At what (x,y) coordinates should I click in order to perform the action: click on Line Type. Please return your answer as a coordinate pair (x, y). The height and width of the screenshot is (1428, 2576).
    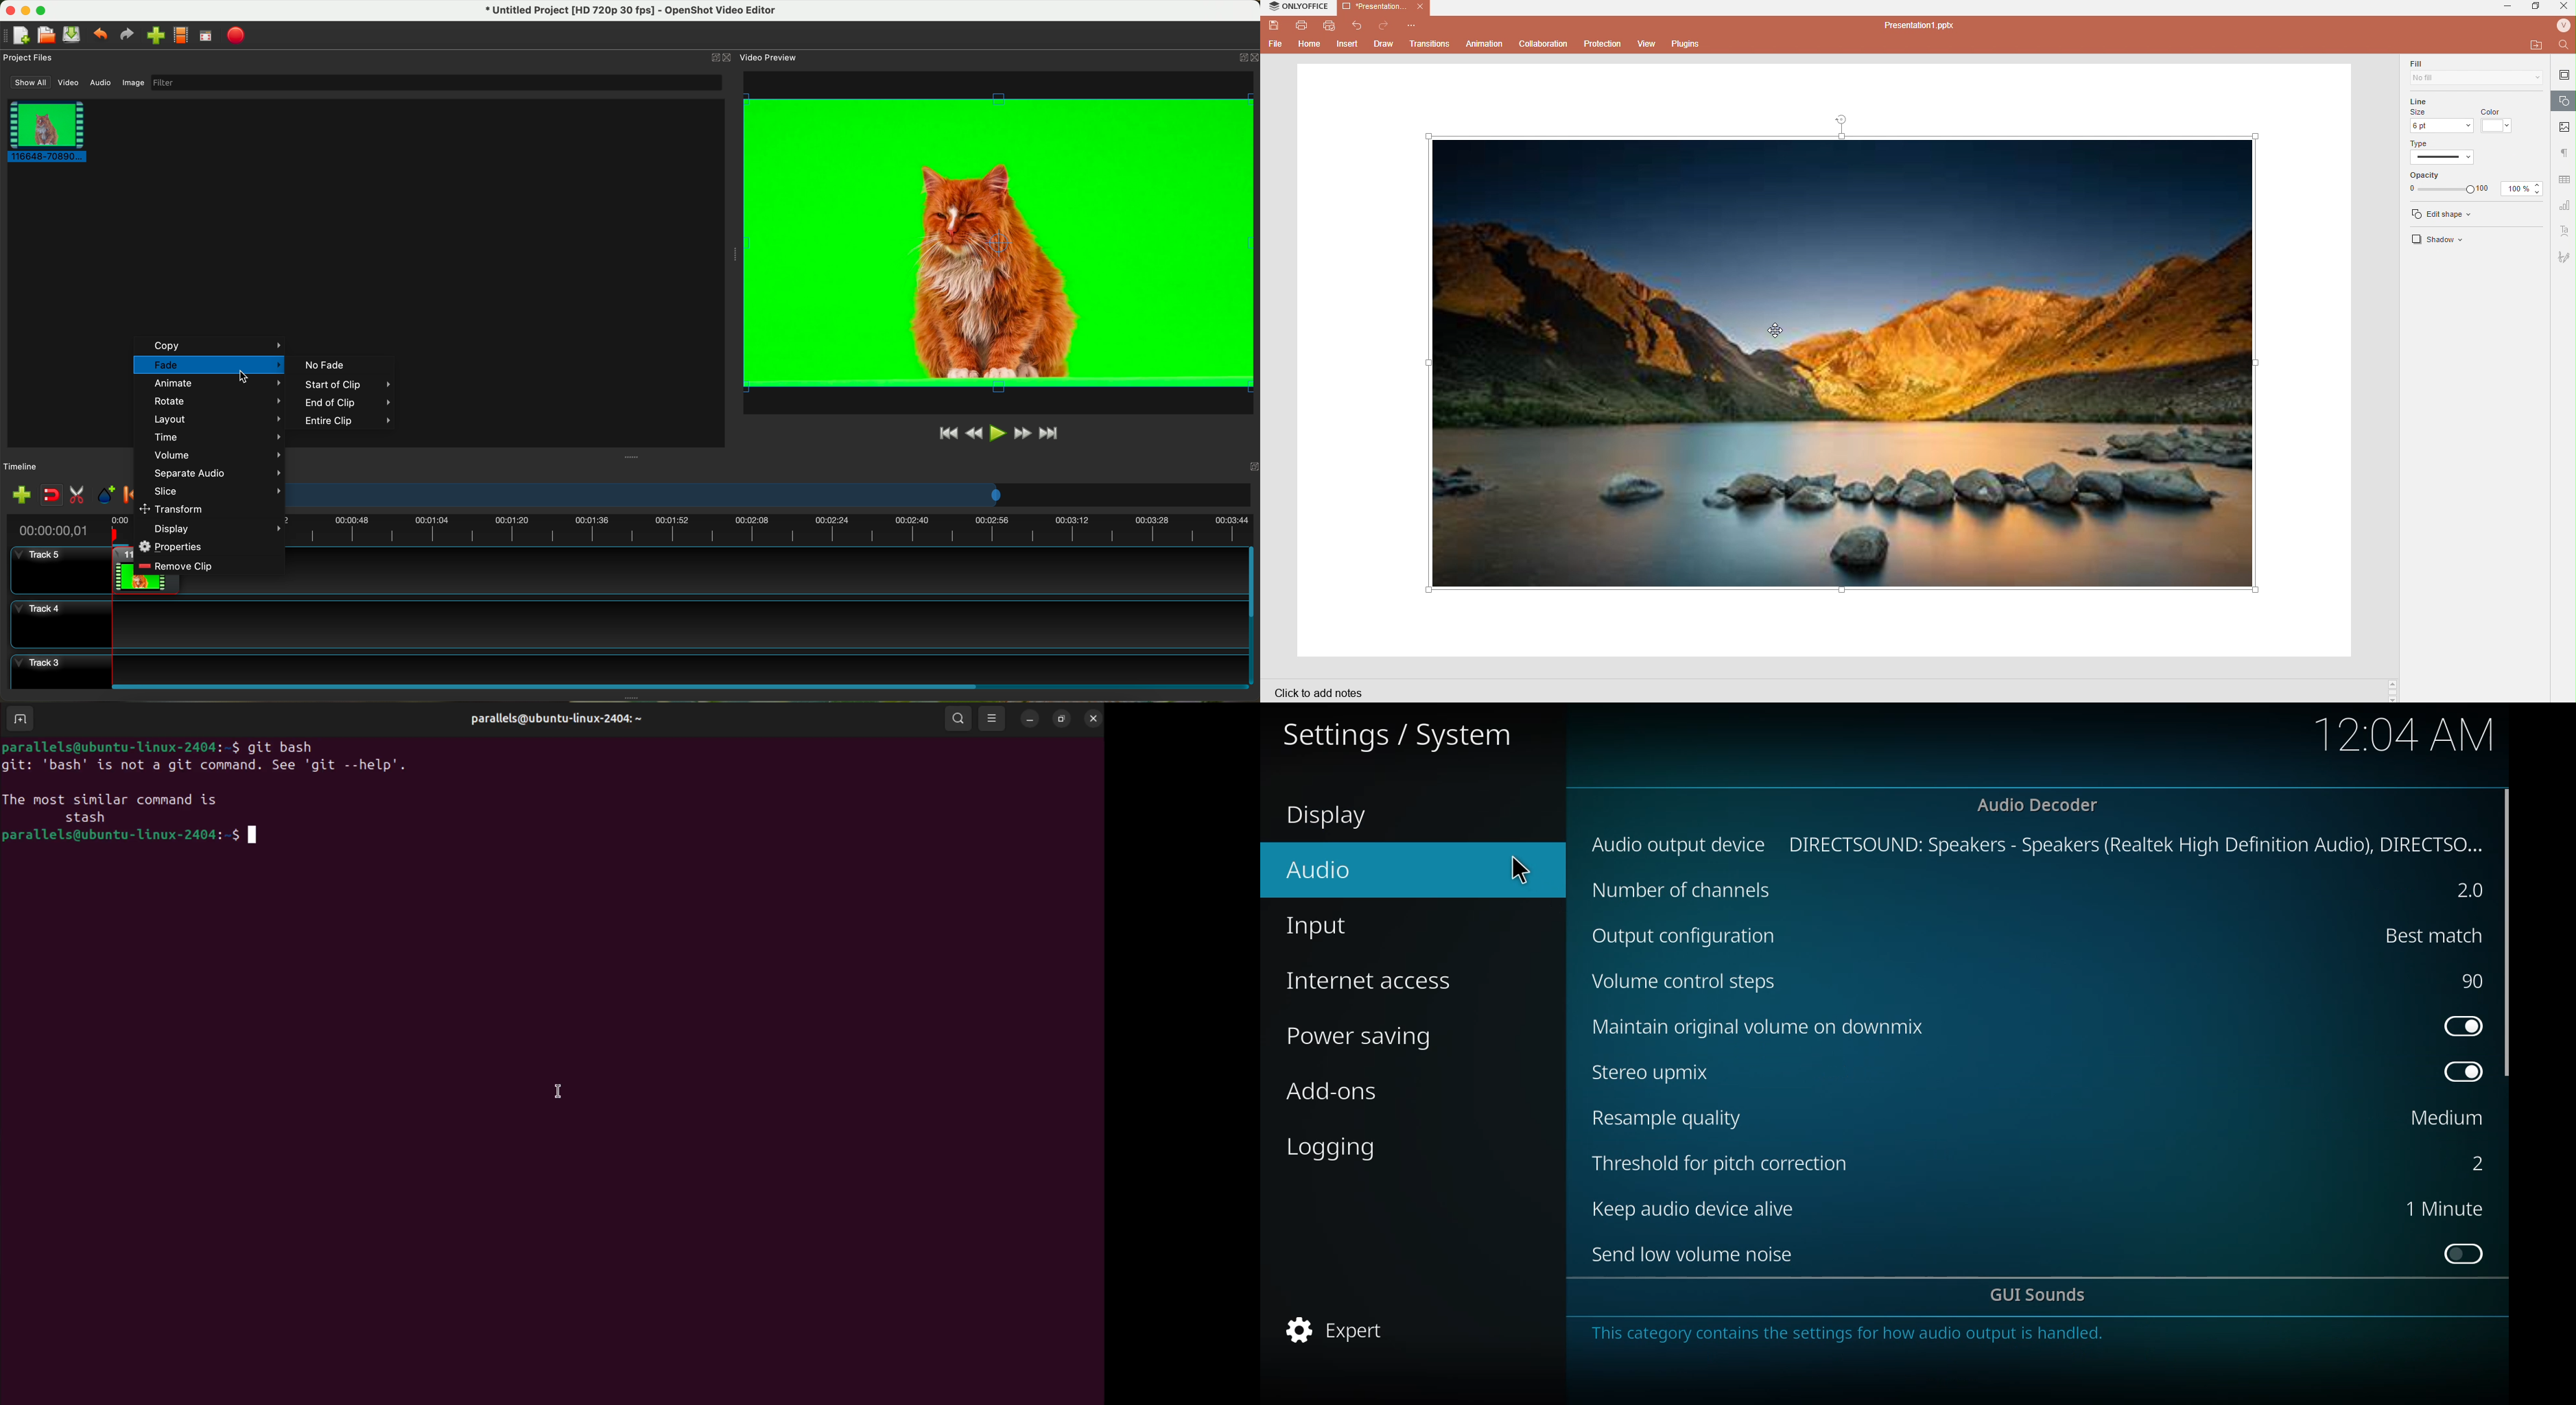
    Looking at the image, I should click on (2467, 152).